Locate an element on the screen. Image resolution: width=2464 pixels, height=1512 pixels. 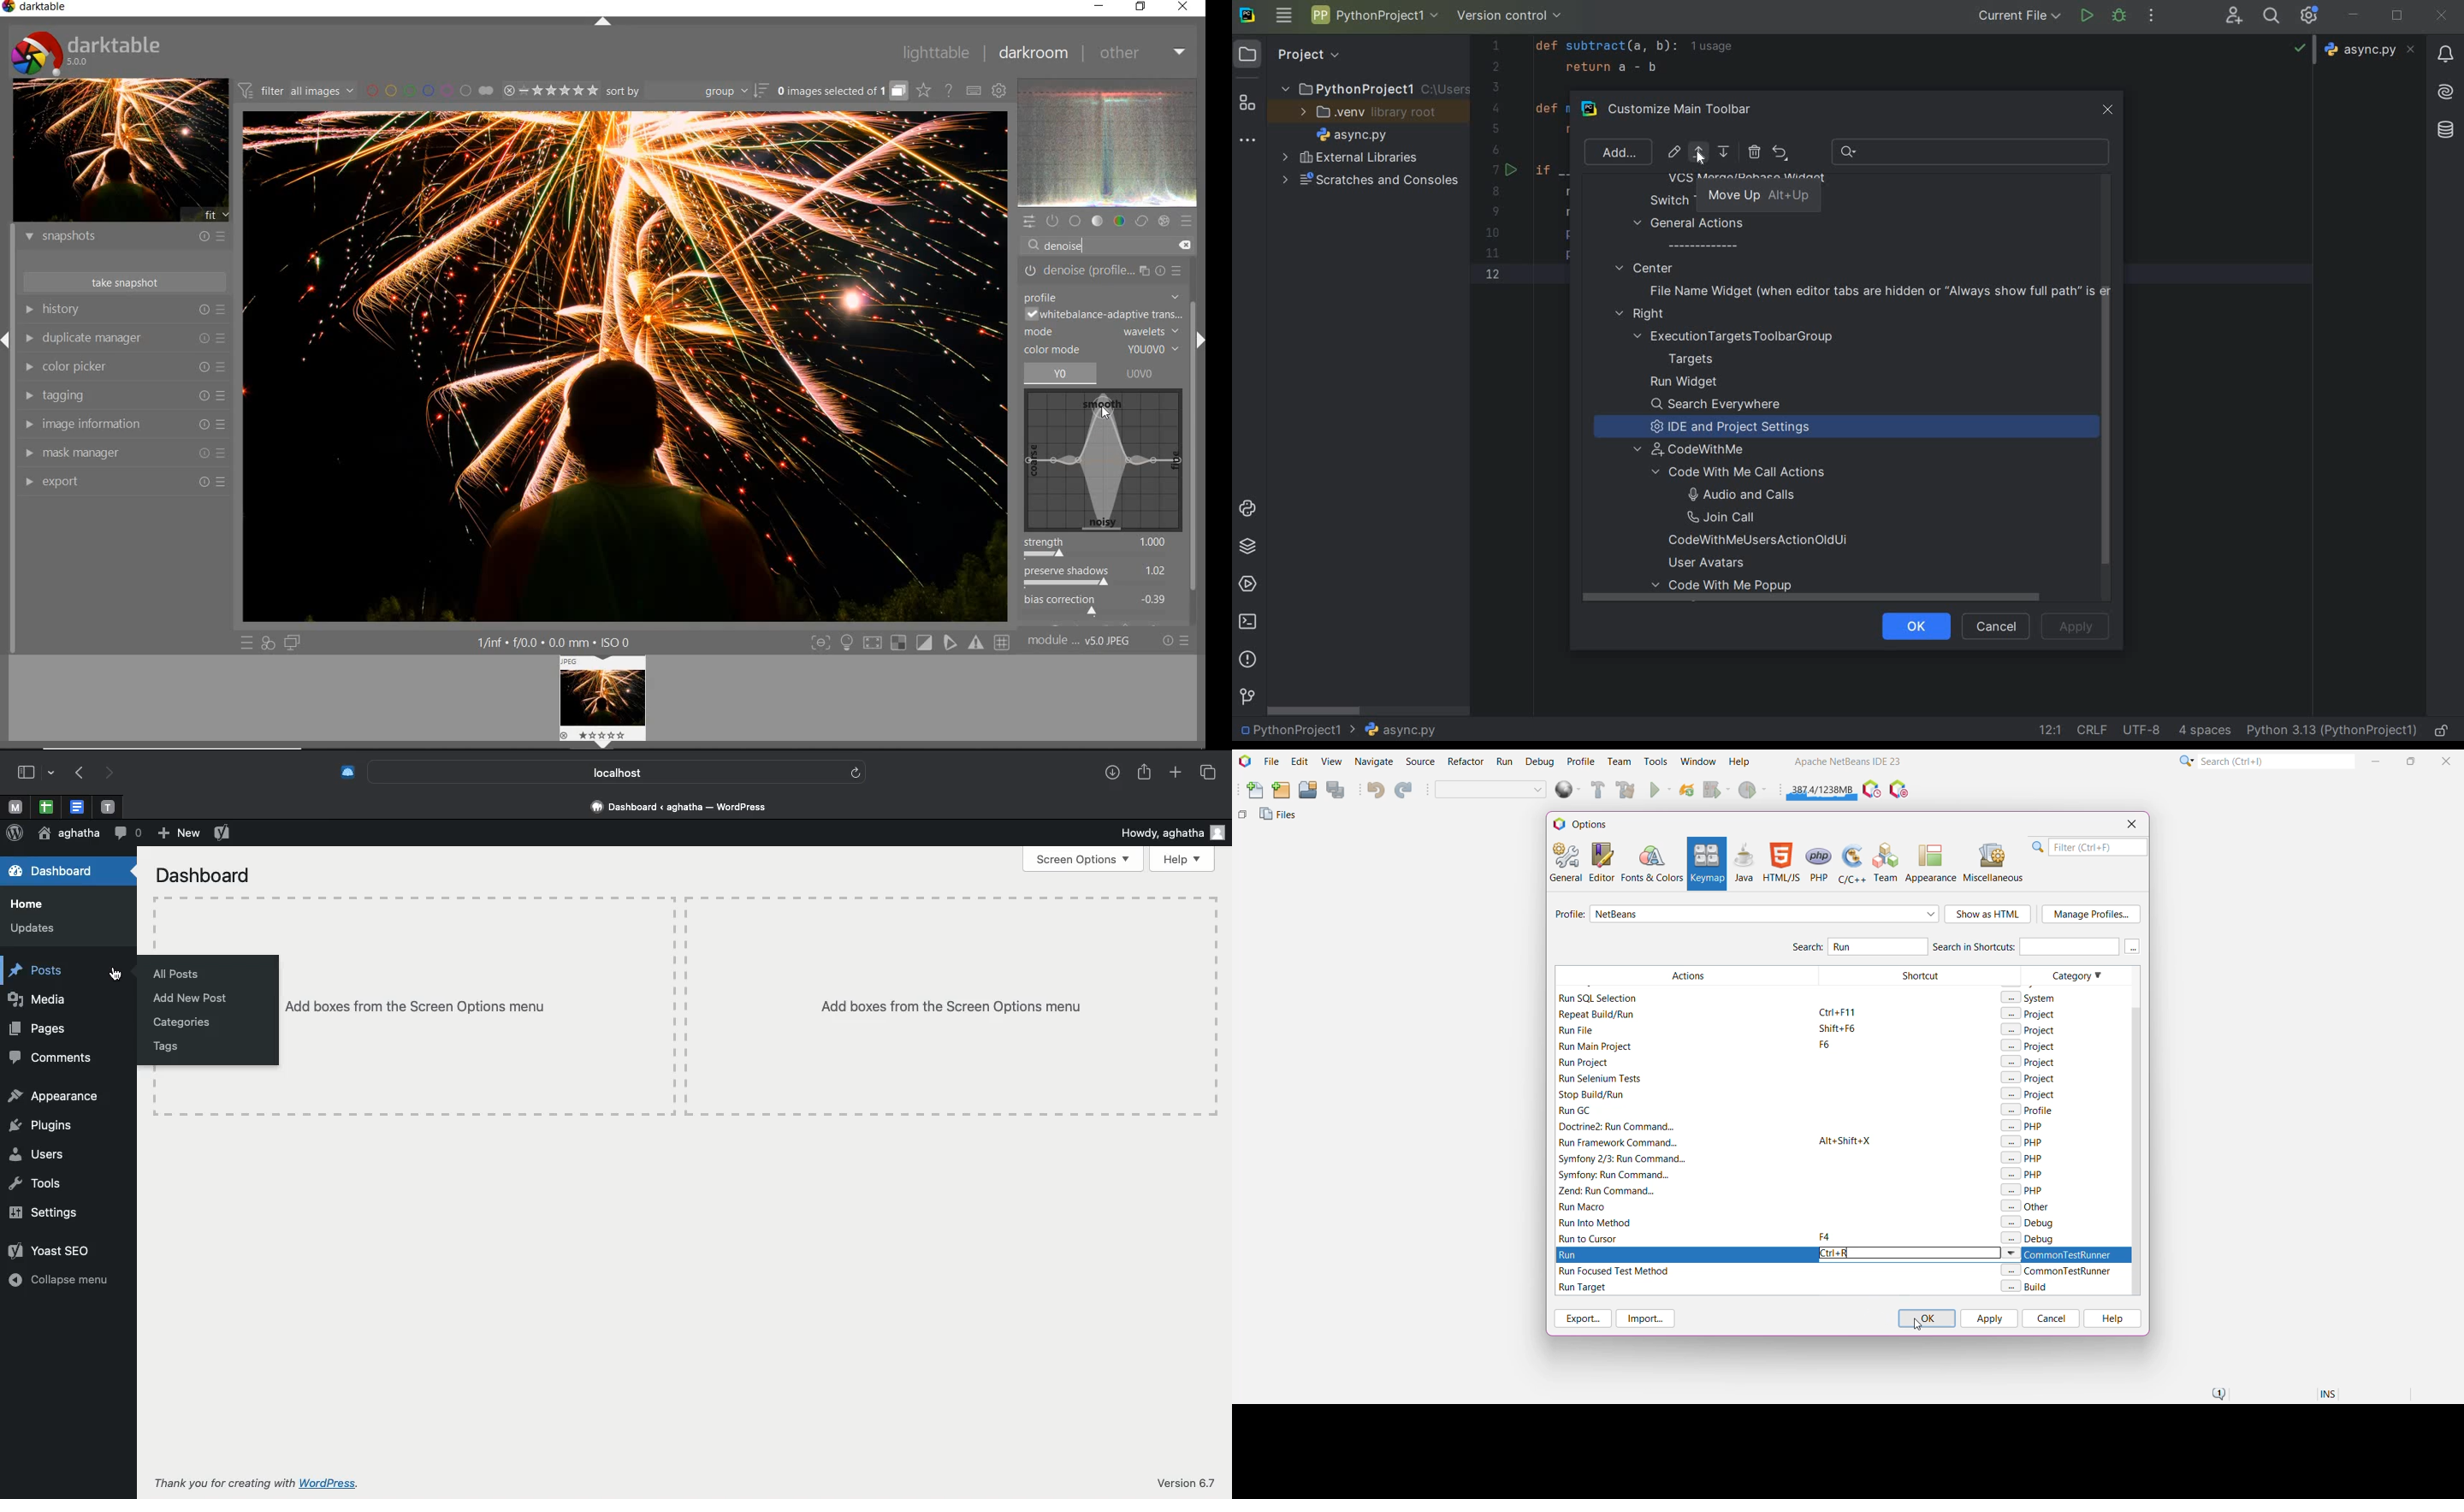
pinned tab, google sheet is located at coordinates (45, 804).